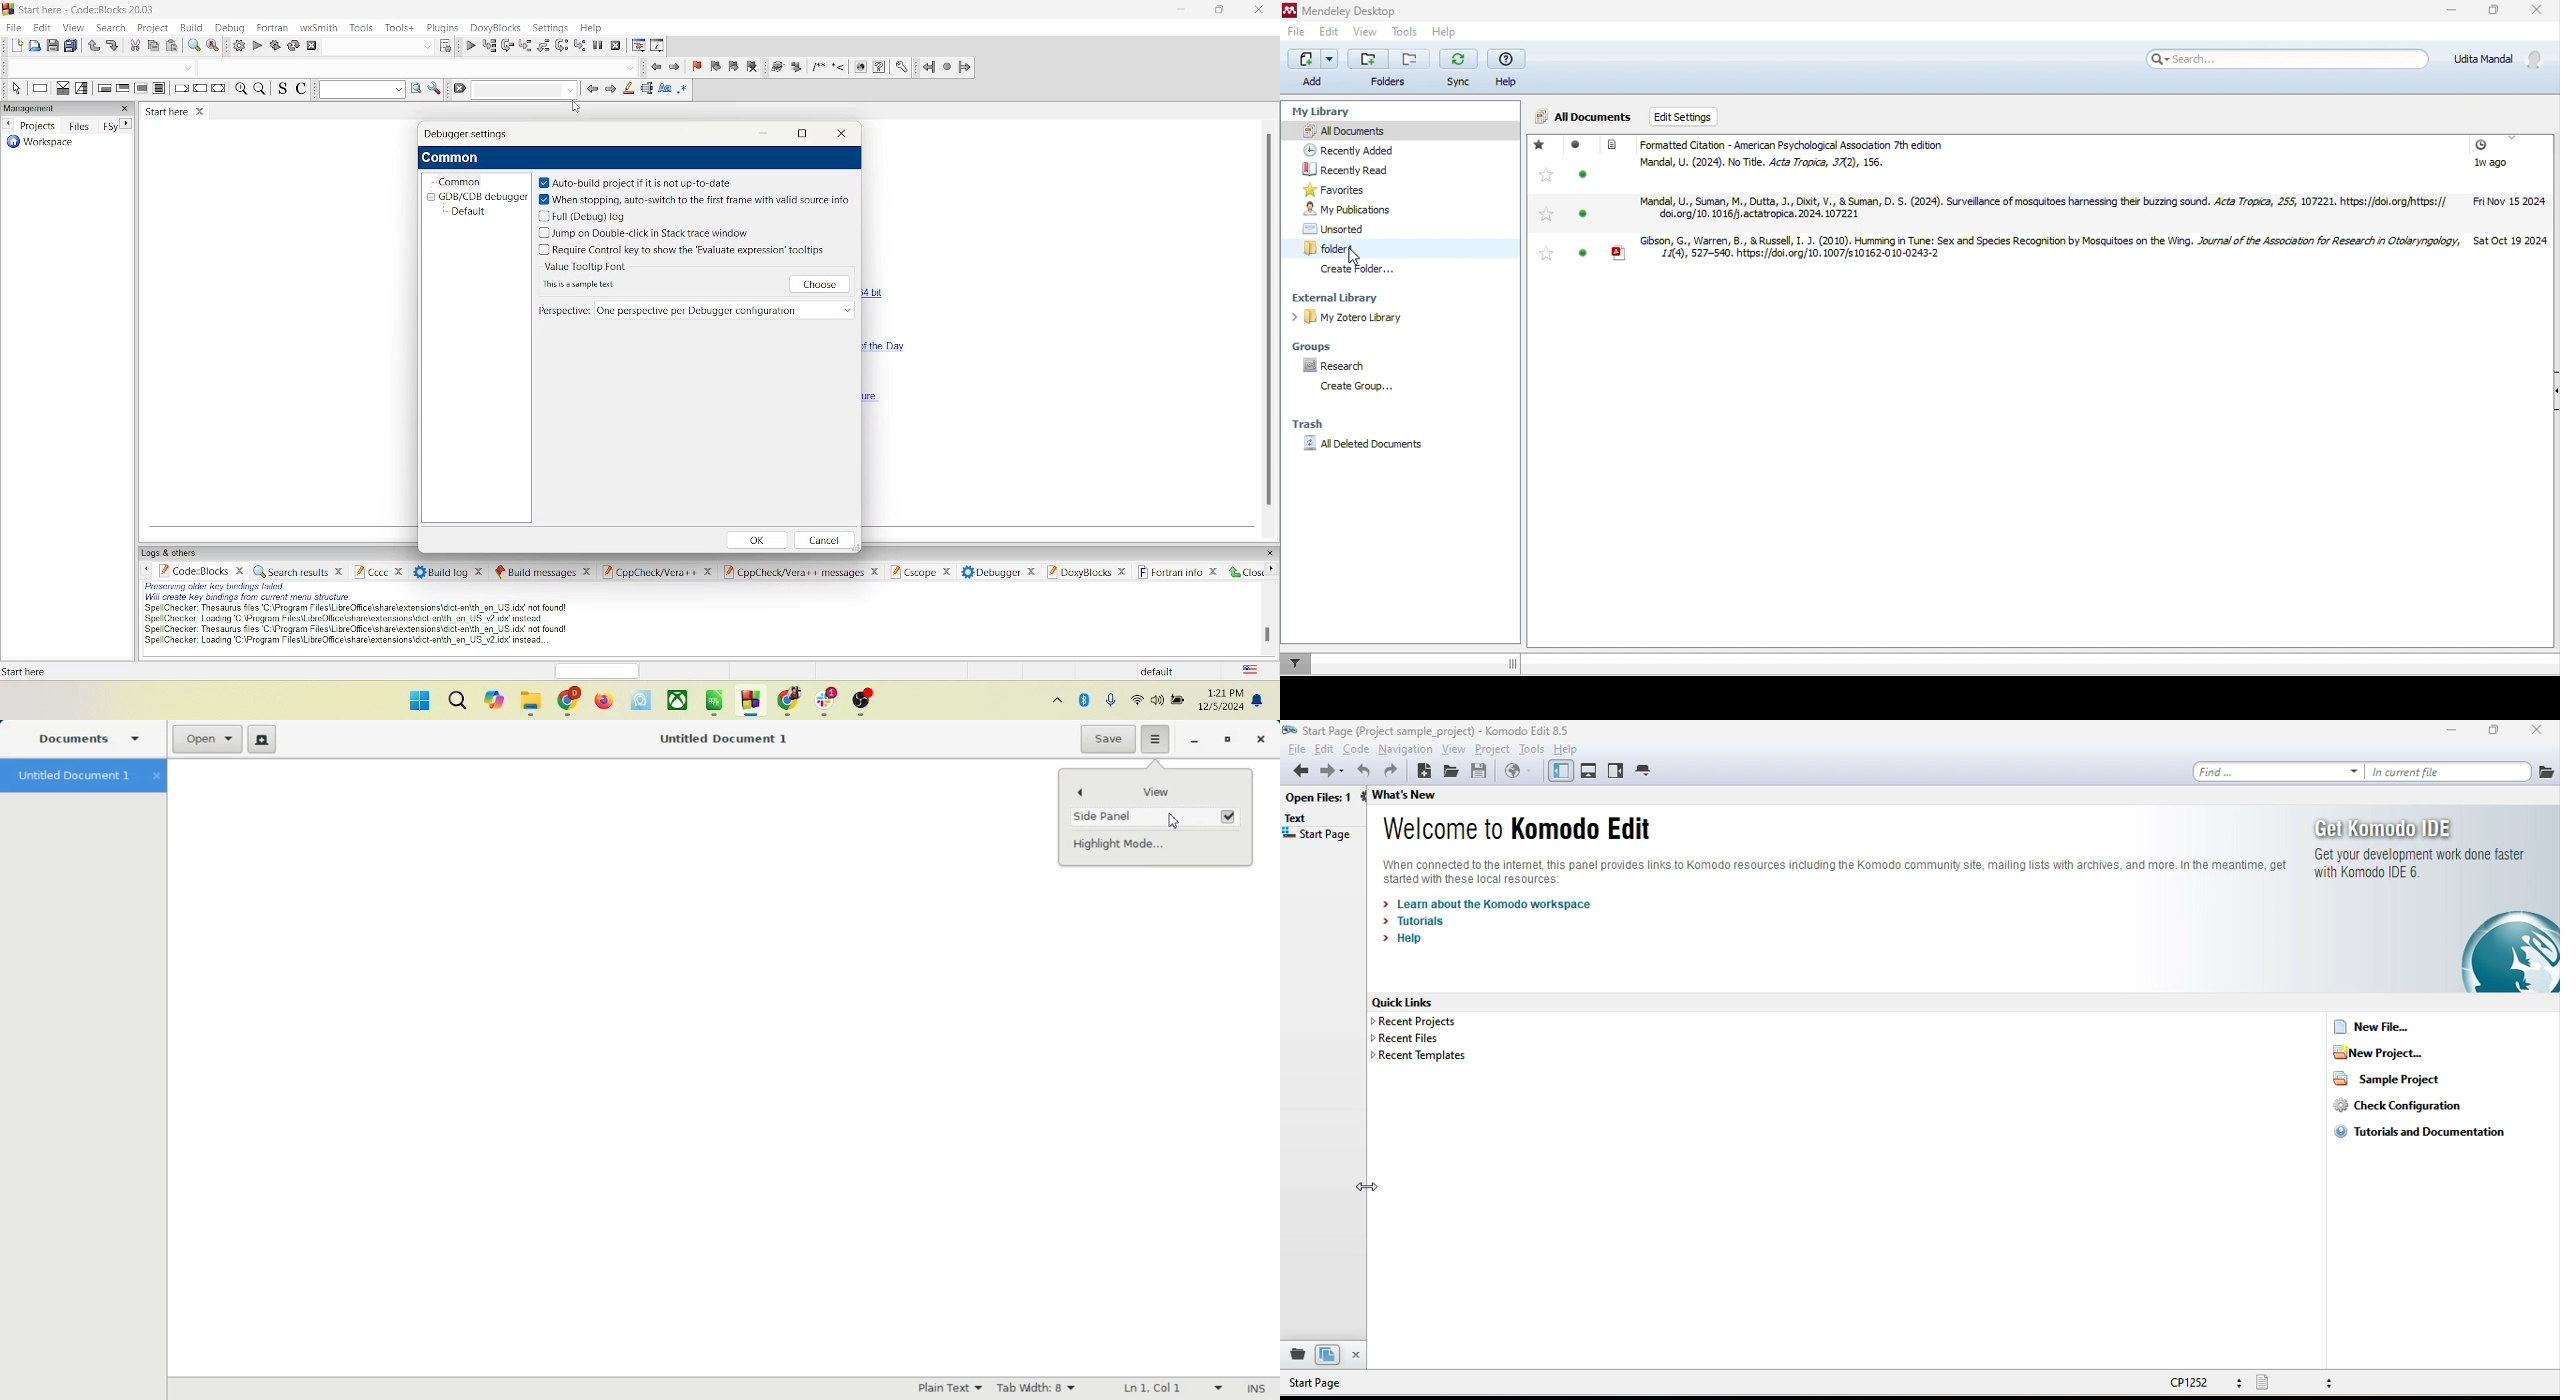  Describe the element at coordinates (733, 67) in the screenshot. I see `next bookmark` at that location.